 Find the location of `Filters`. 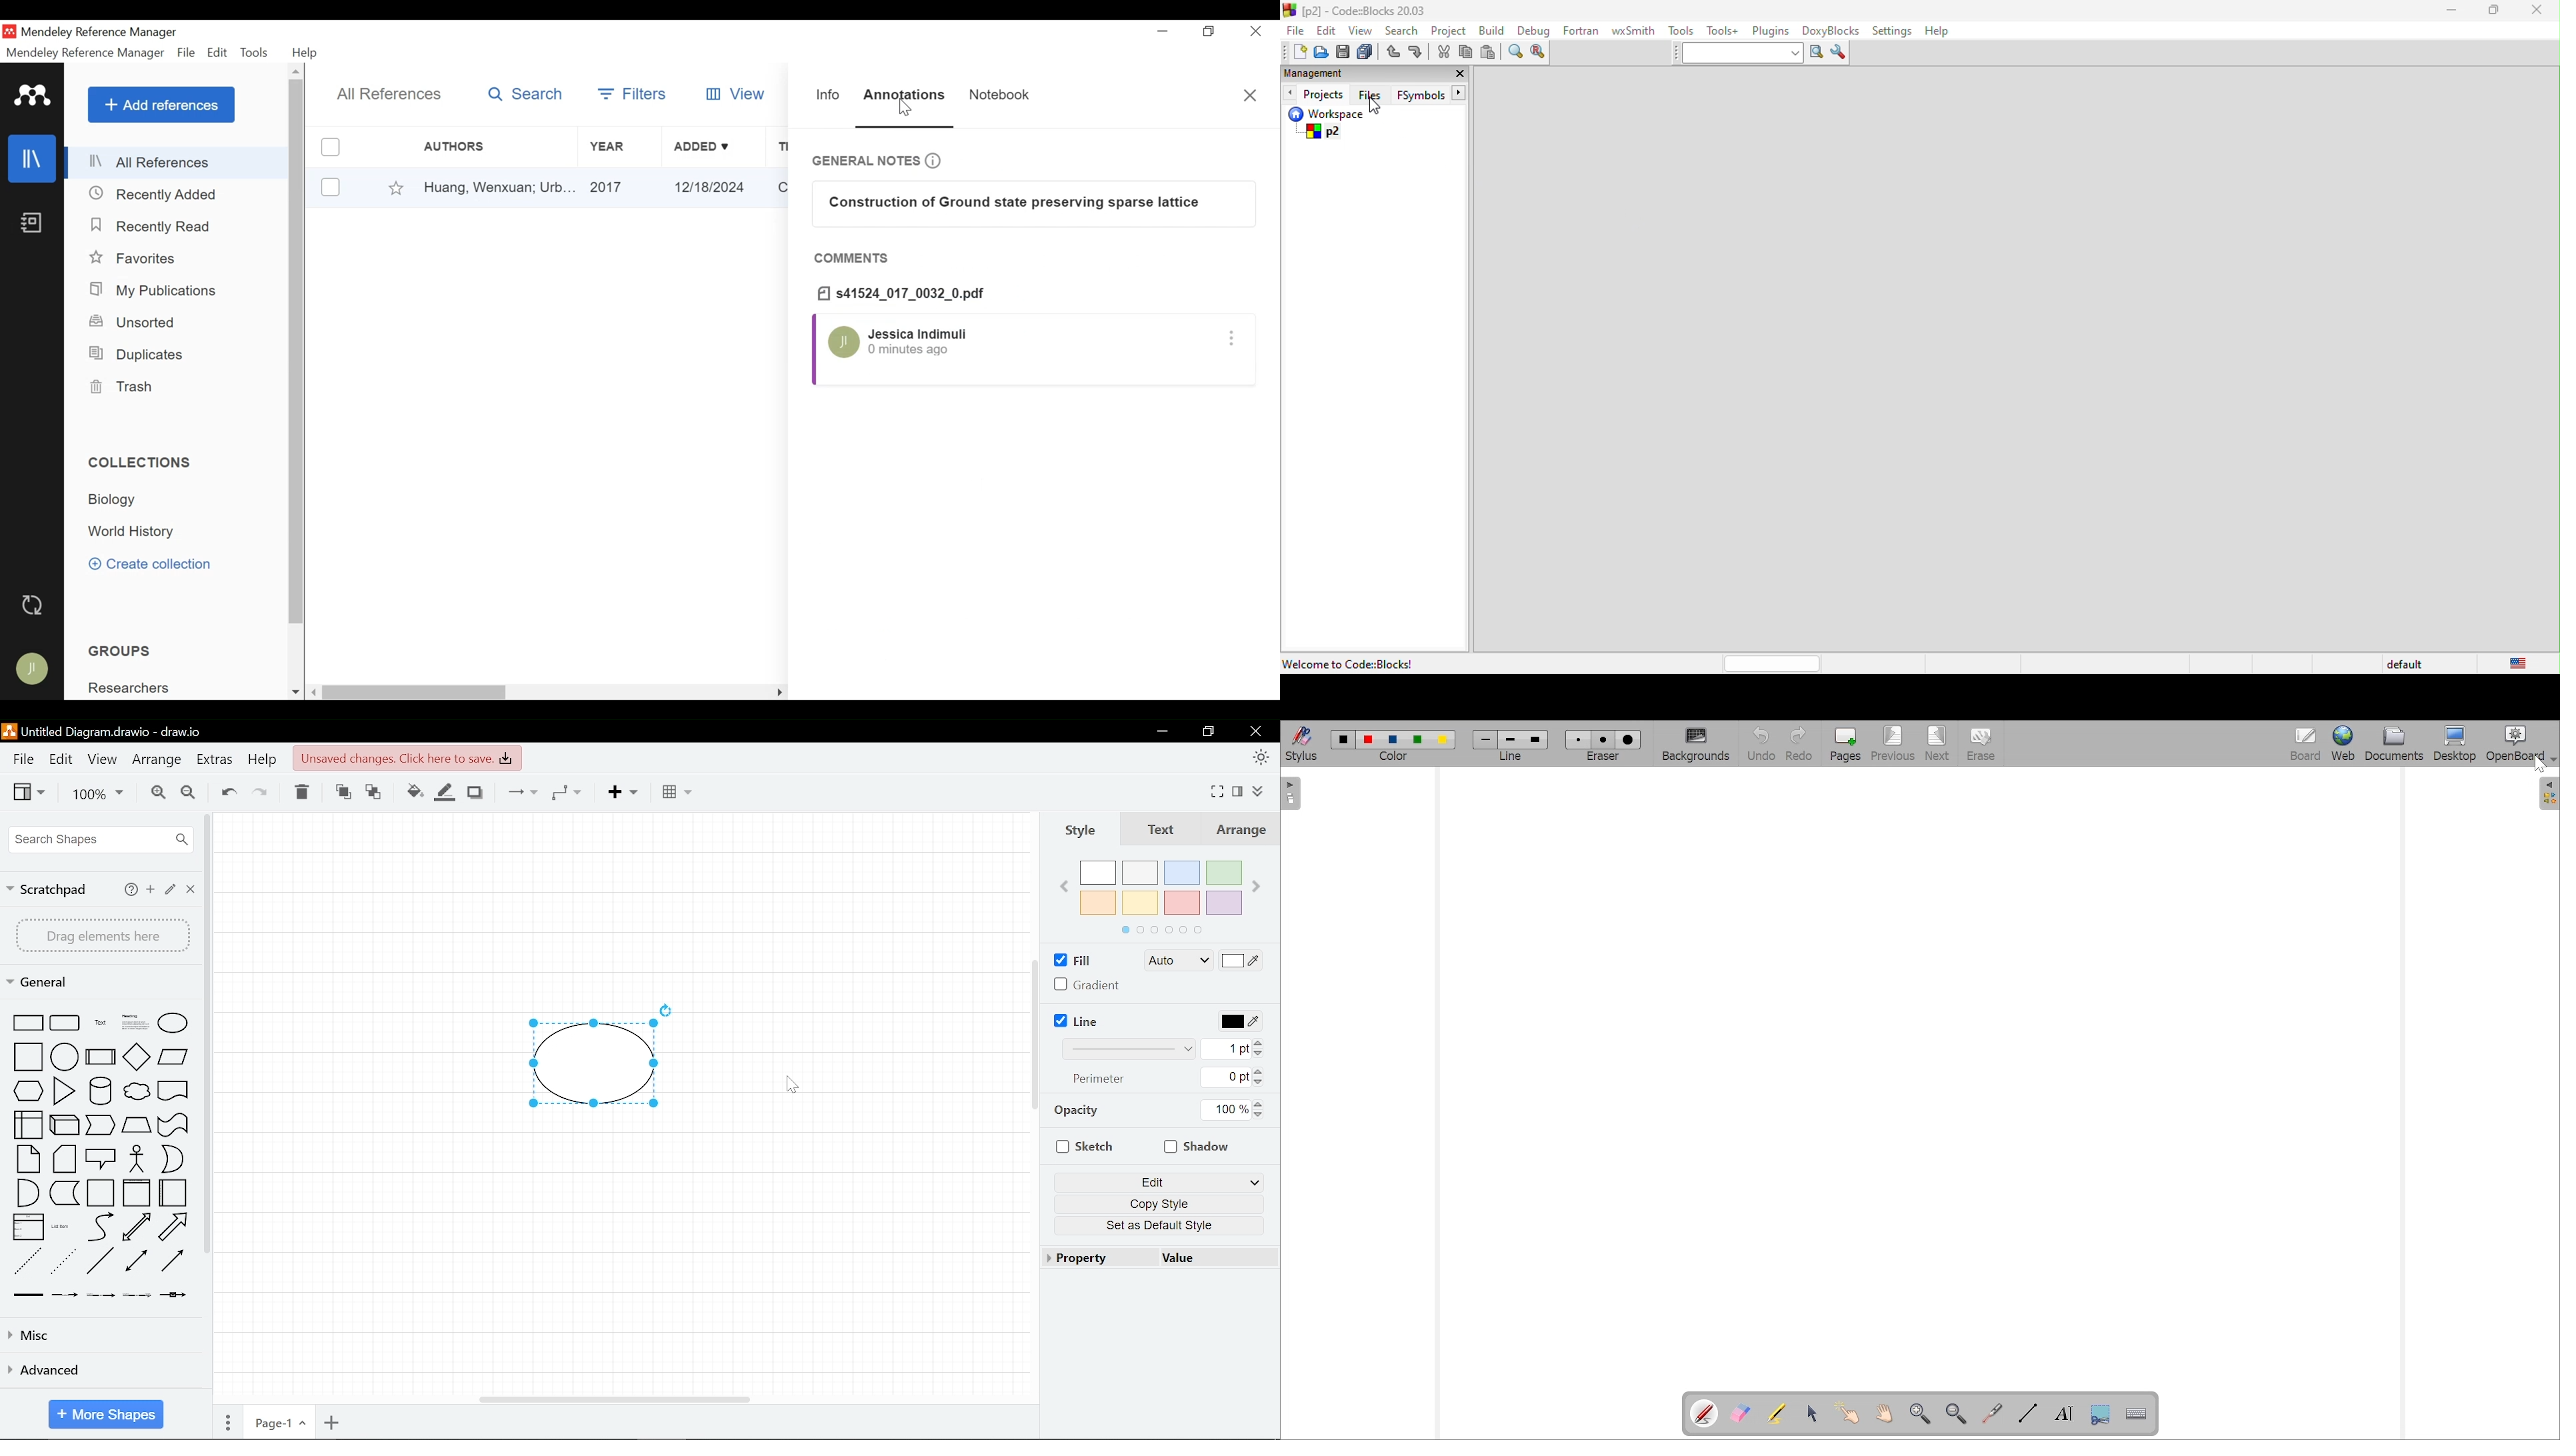

Filters is located at coordinates (634, 93).